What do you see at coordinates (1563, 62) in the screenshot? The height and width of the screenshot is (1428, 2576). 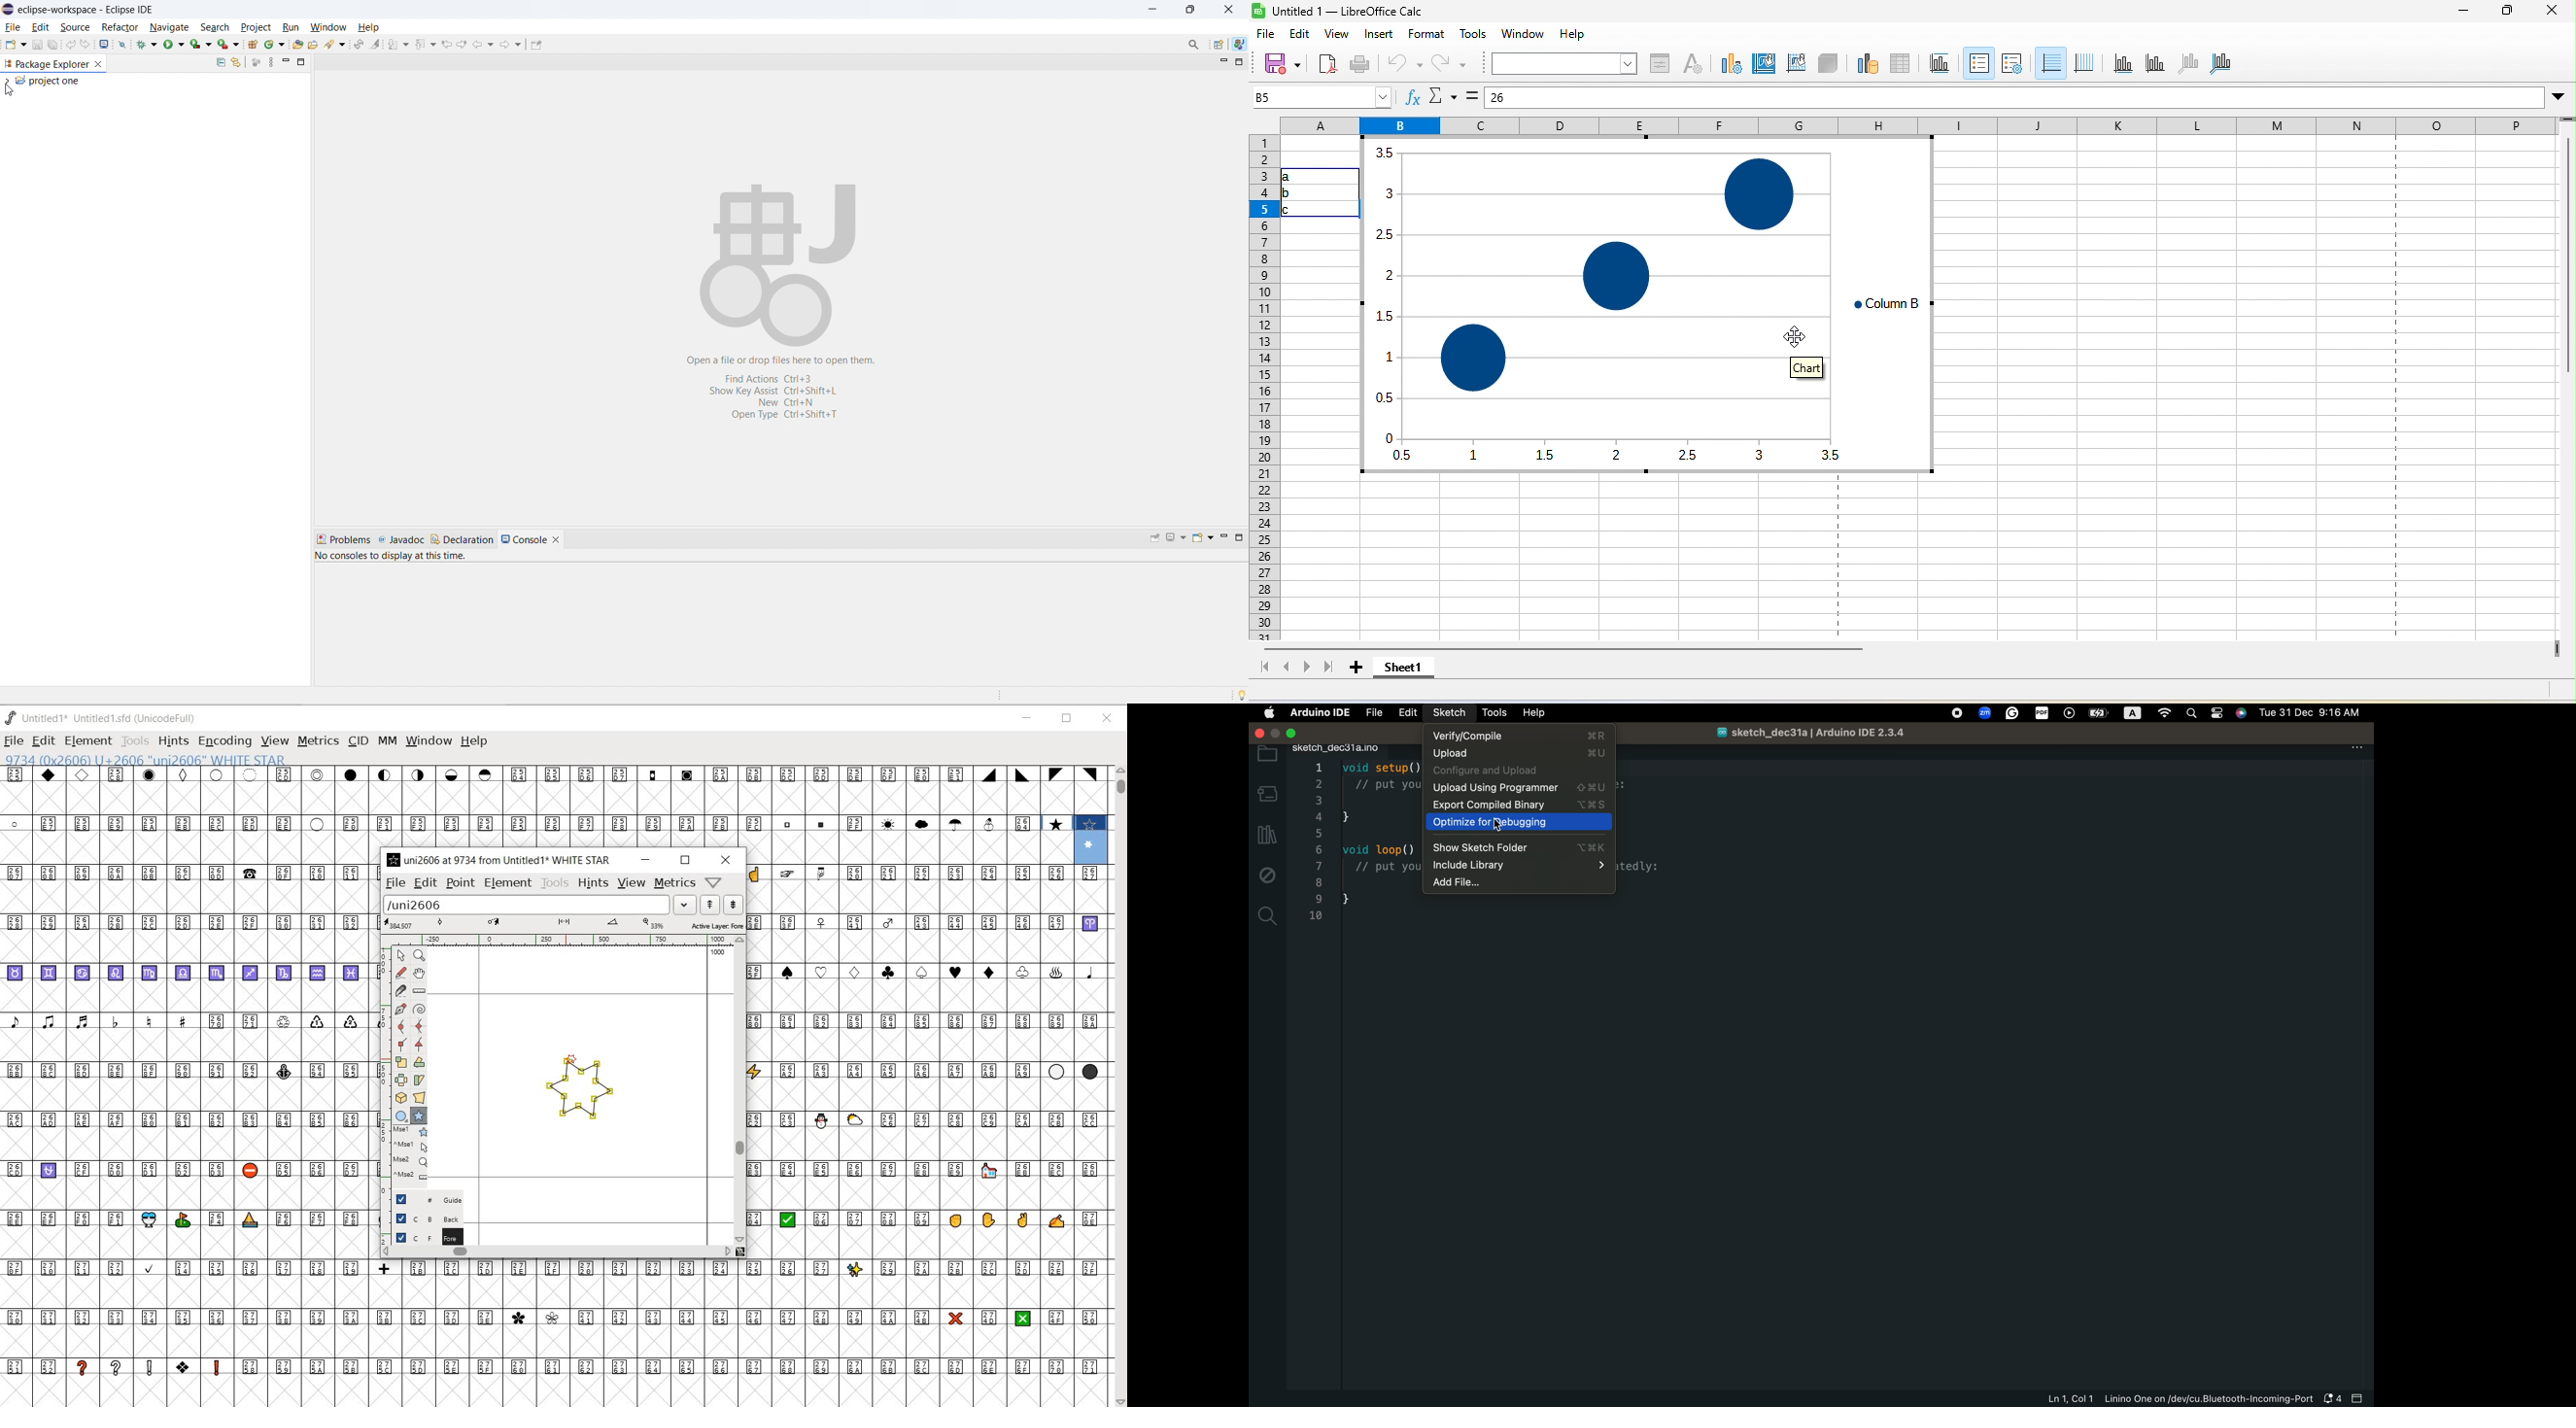 I see `select chart elemenyts` at bounding box center [1563, 62].